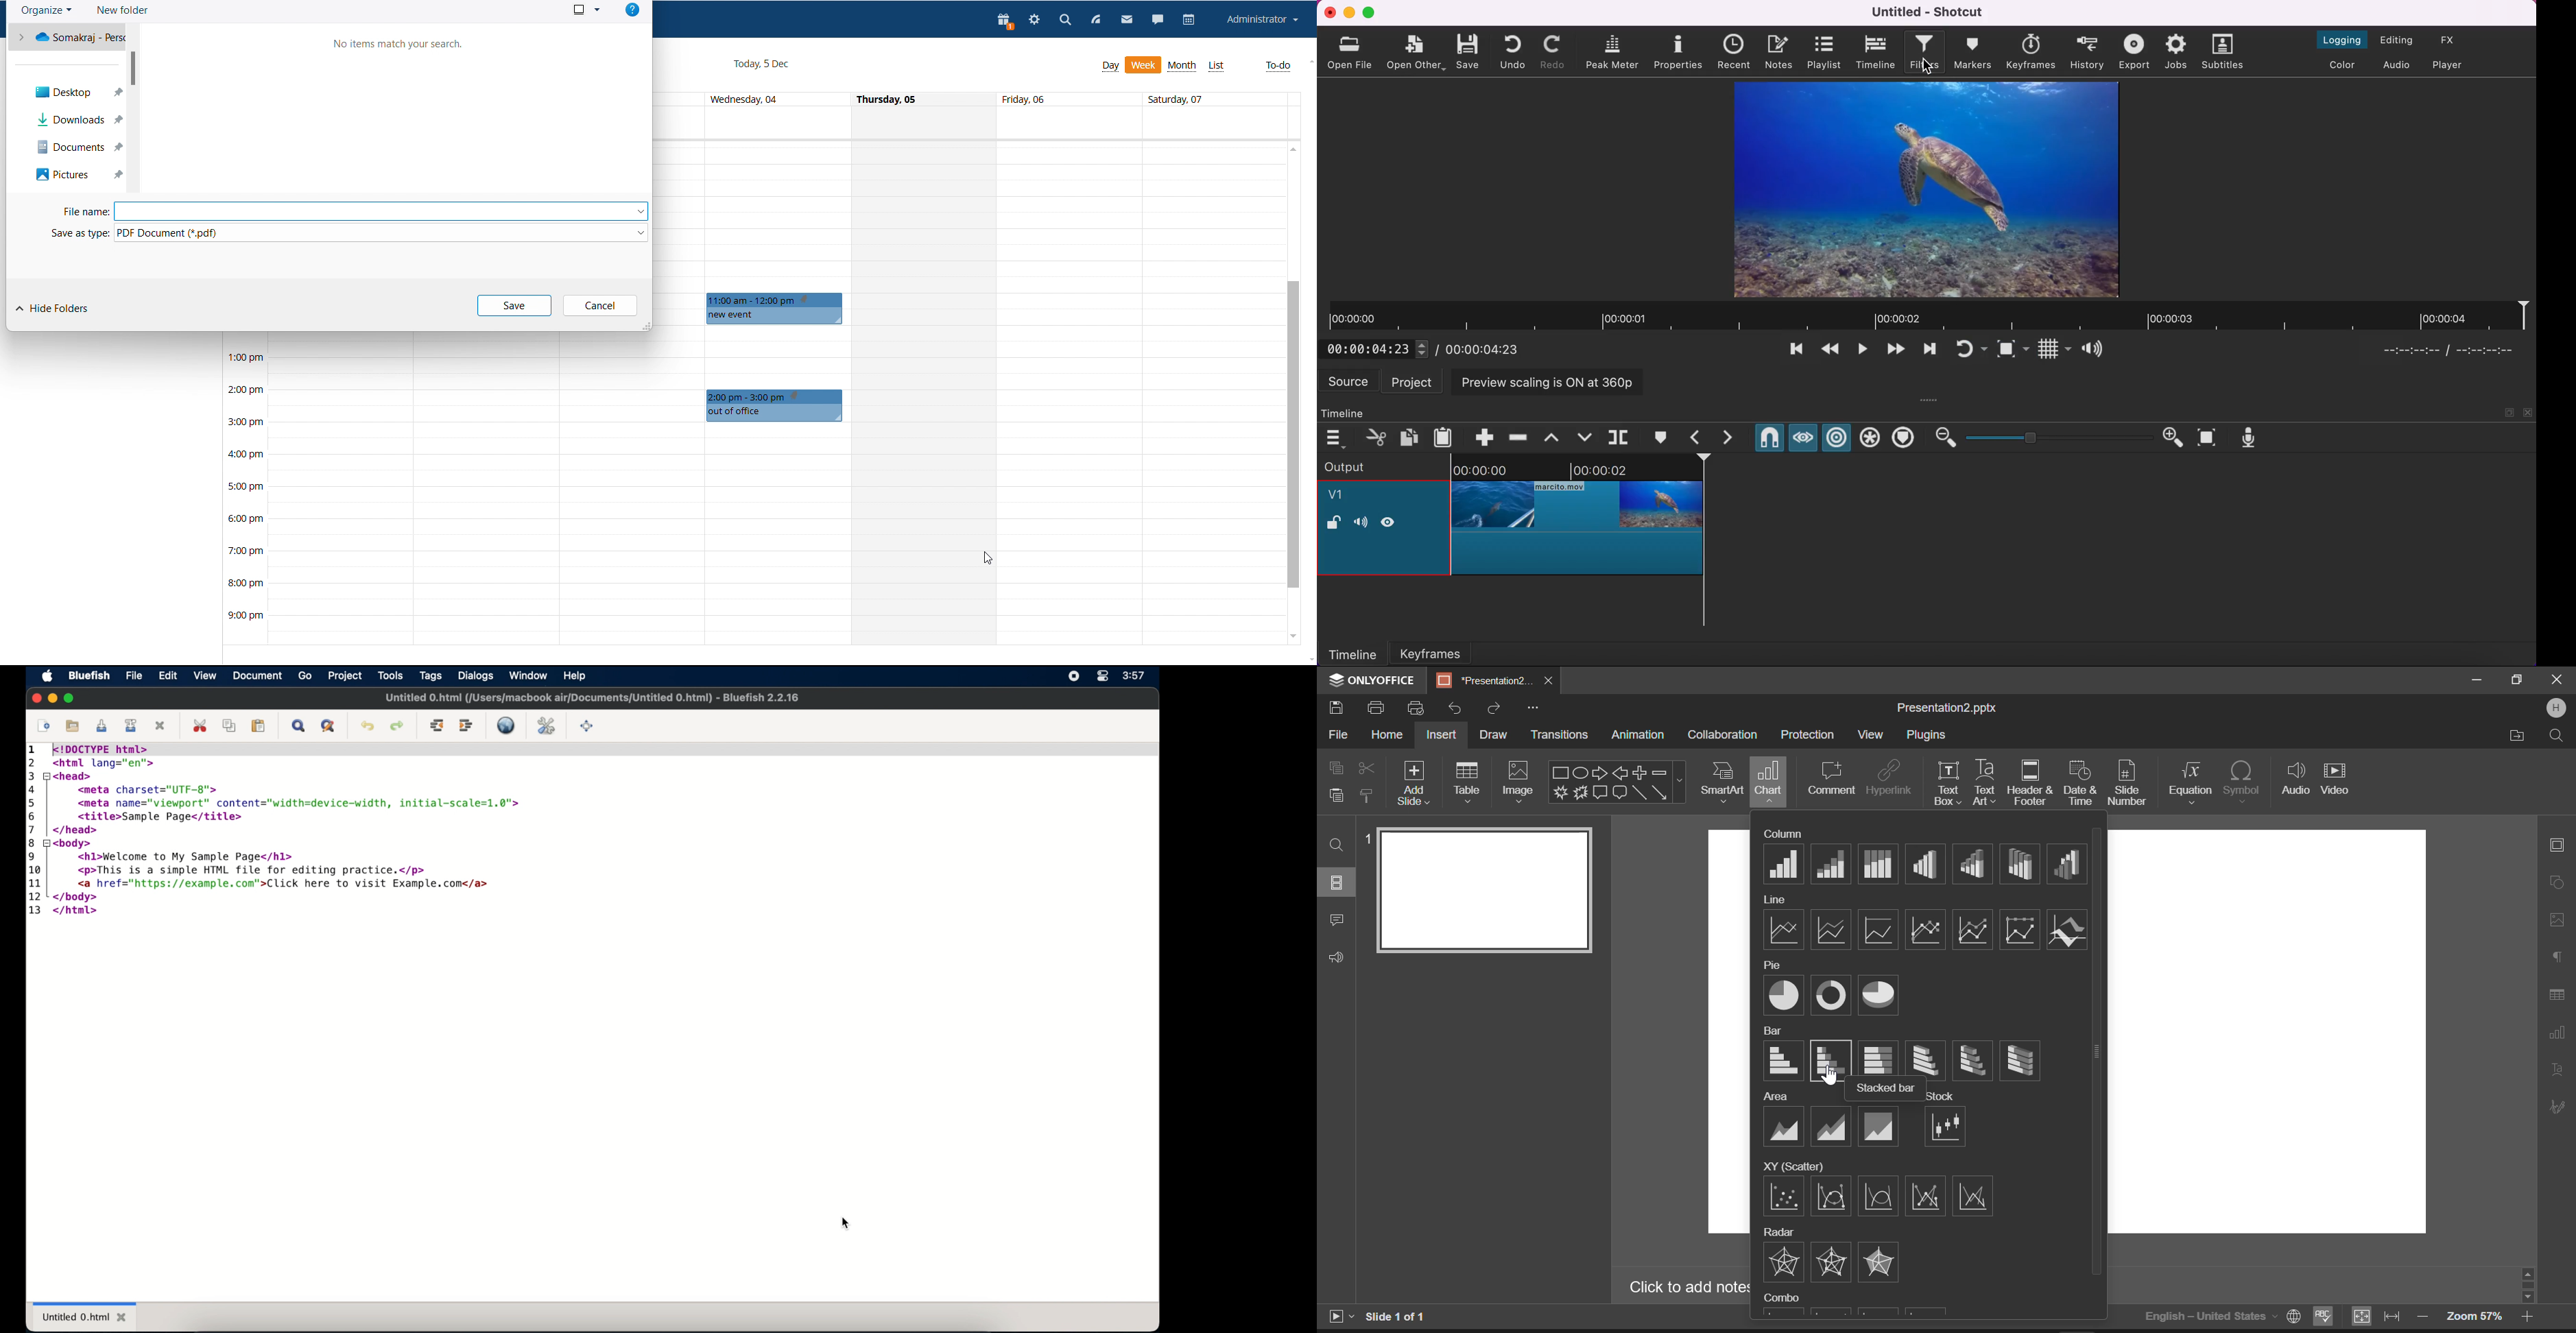 The height and width of the screenshot is (1344, 2576). I want to click on Left Arrow, so click(1620, 772).